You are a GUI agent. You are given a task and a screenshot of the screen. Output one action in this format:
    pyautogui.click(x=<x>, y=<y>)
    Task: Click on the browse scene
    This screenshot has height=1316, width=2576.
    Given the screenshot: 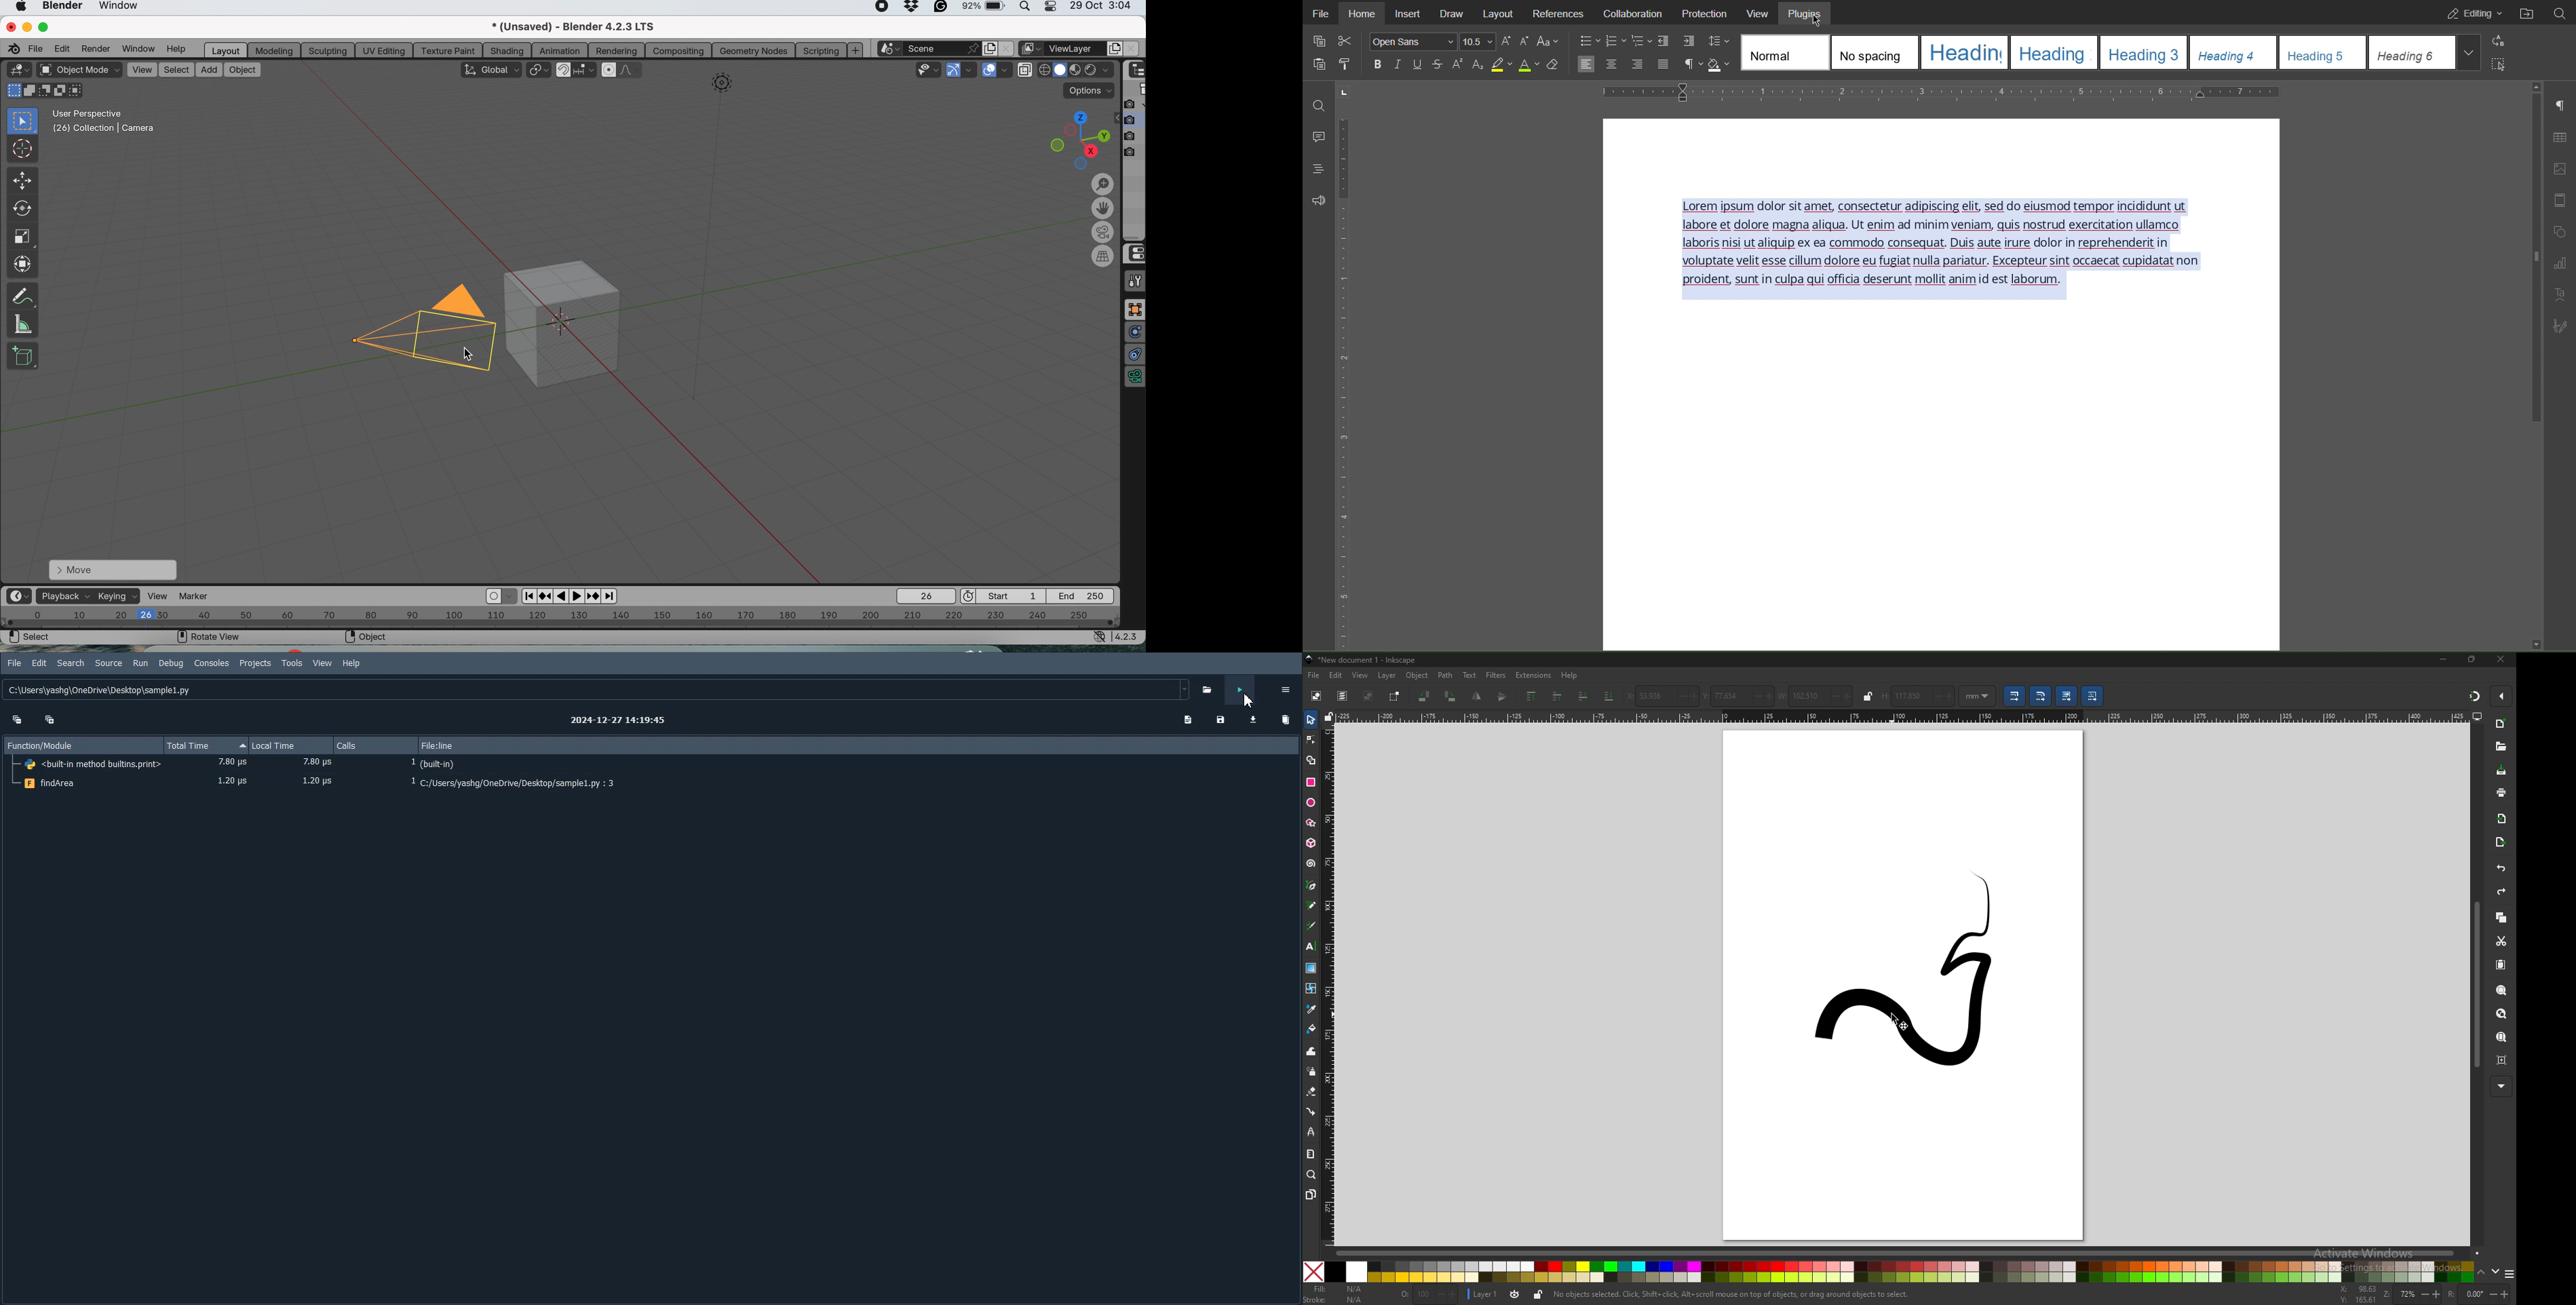 What is the action you would take?
    pyautogui.click(x=892, y=49)
    